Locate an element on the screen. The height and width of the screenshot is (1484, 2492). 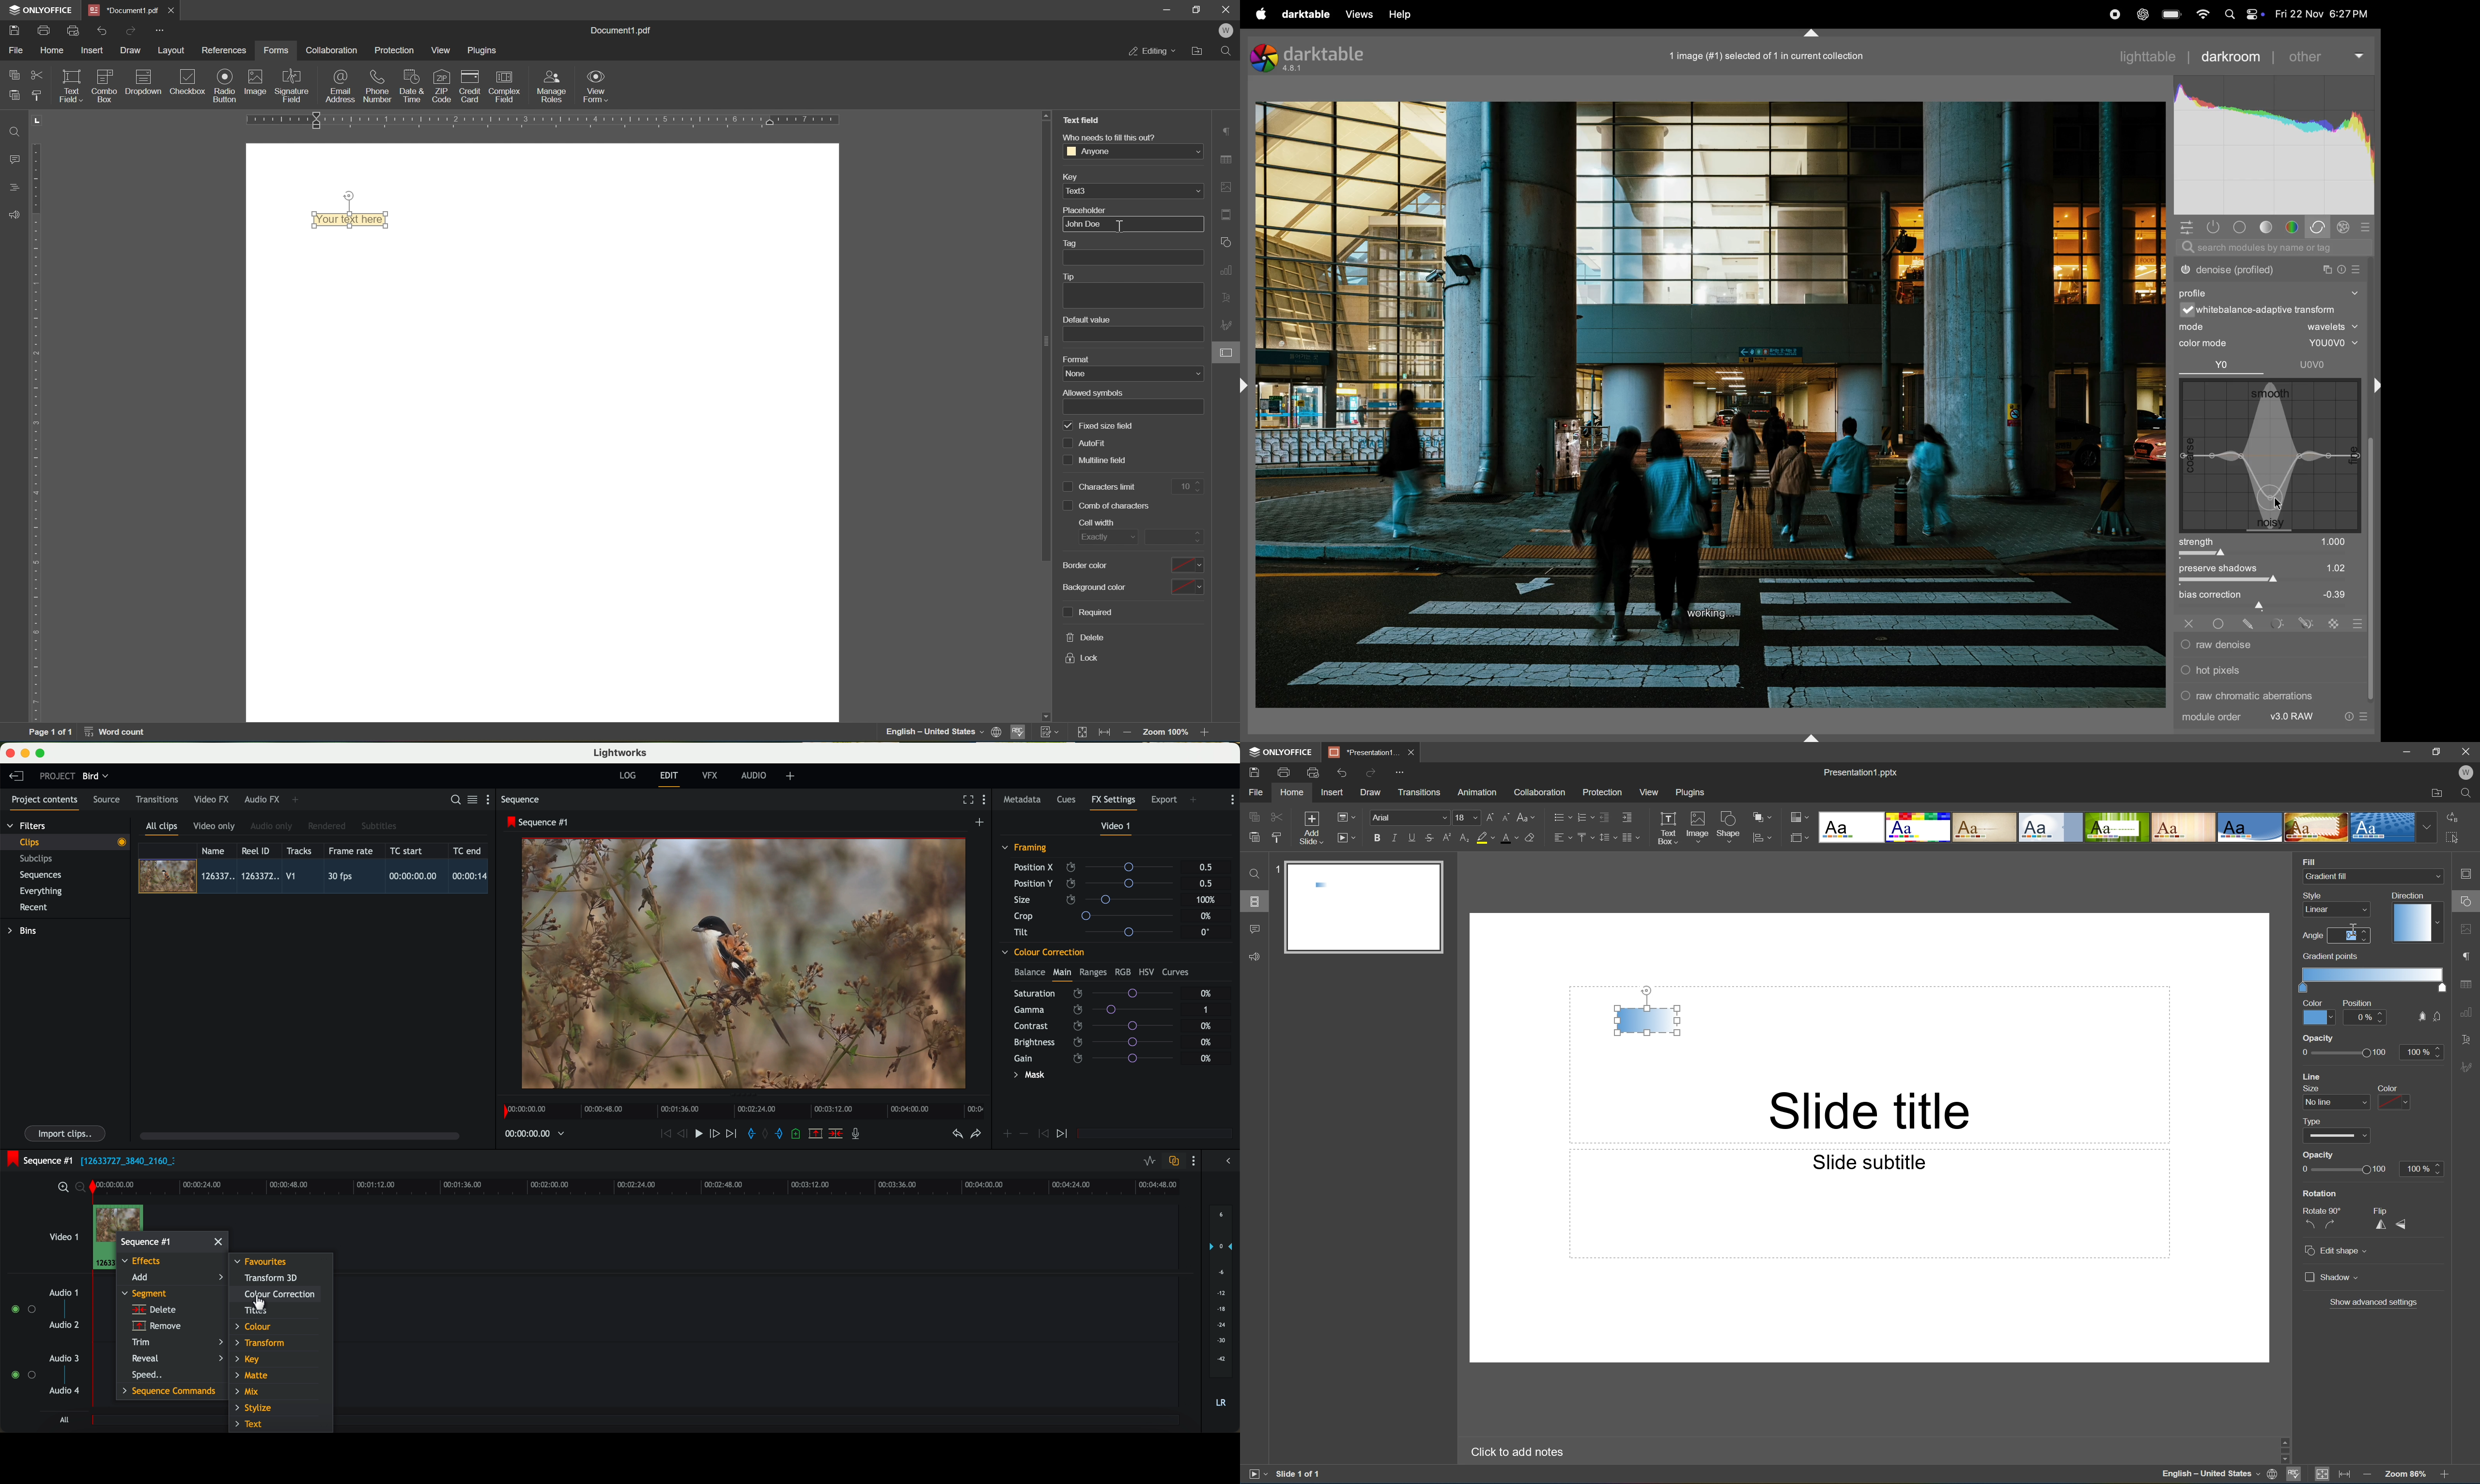
Horizontal align is located at coordinates (1563, 838).